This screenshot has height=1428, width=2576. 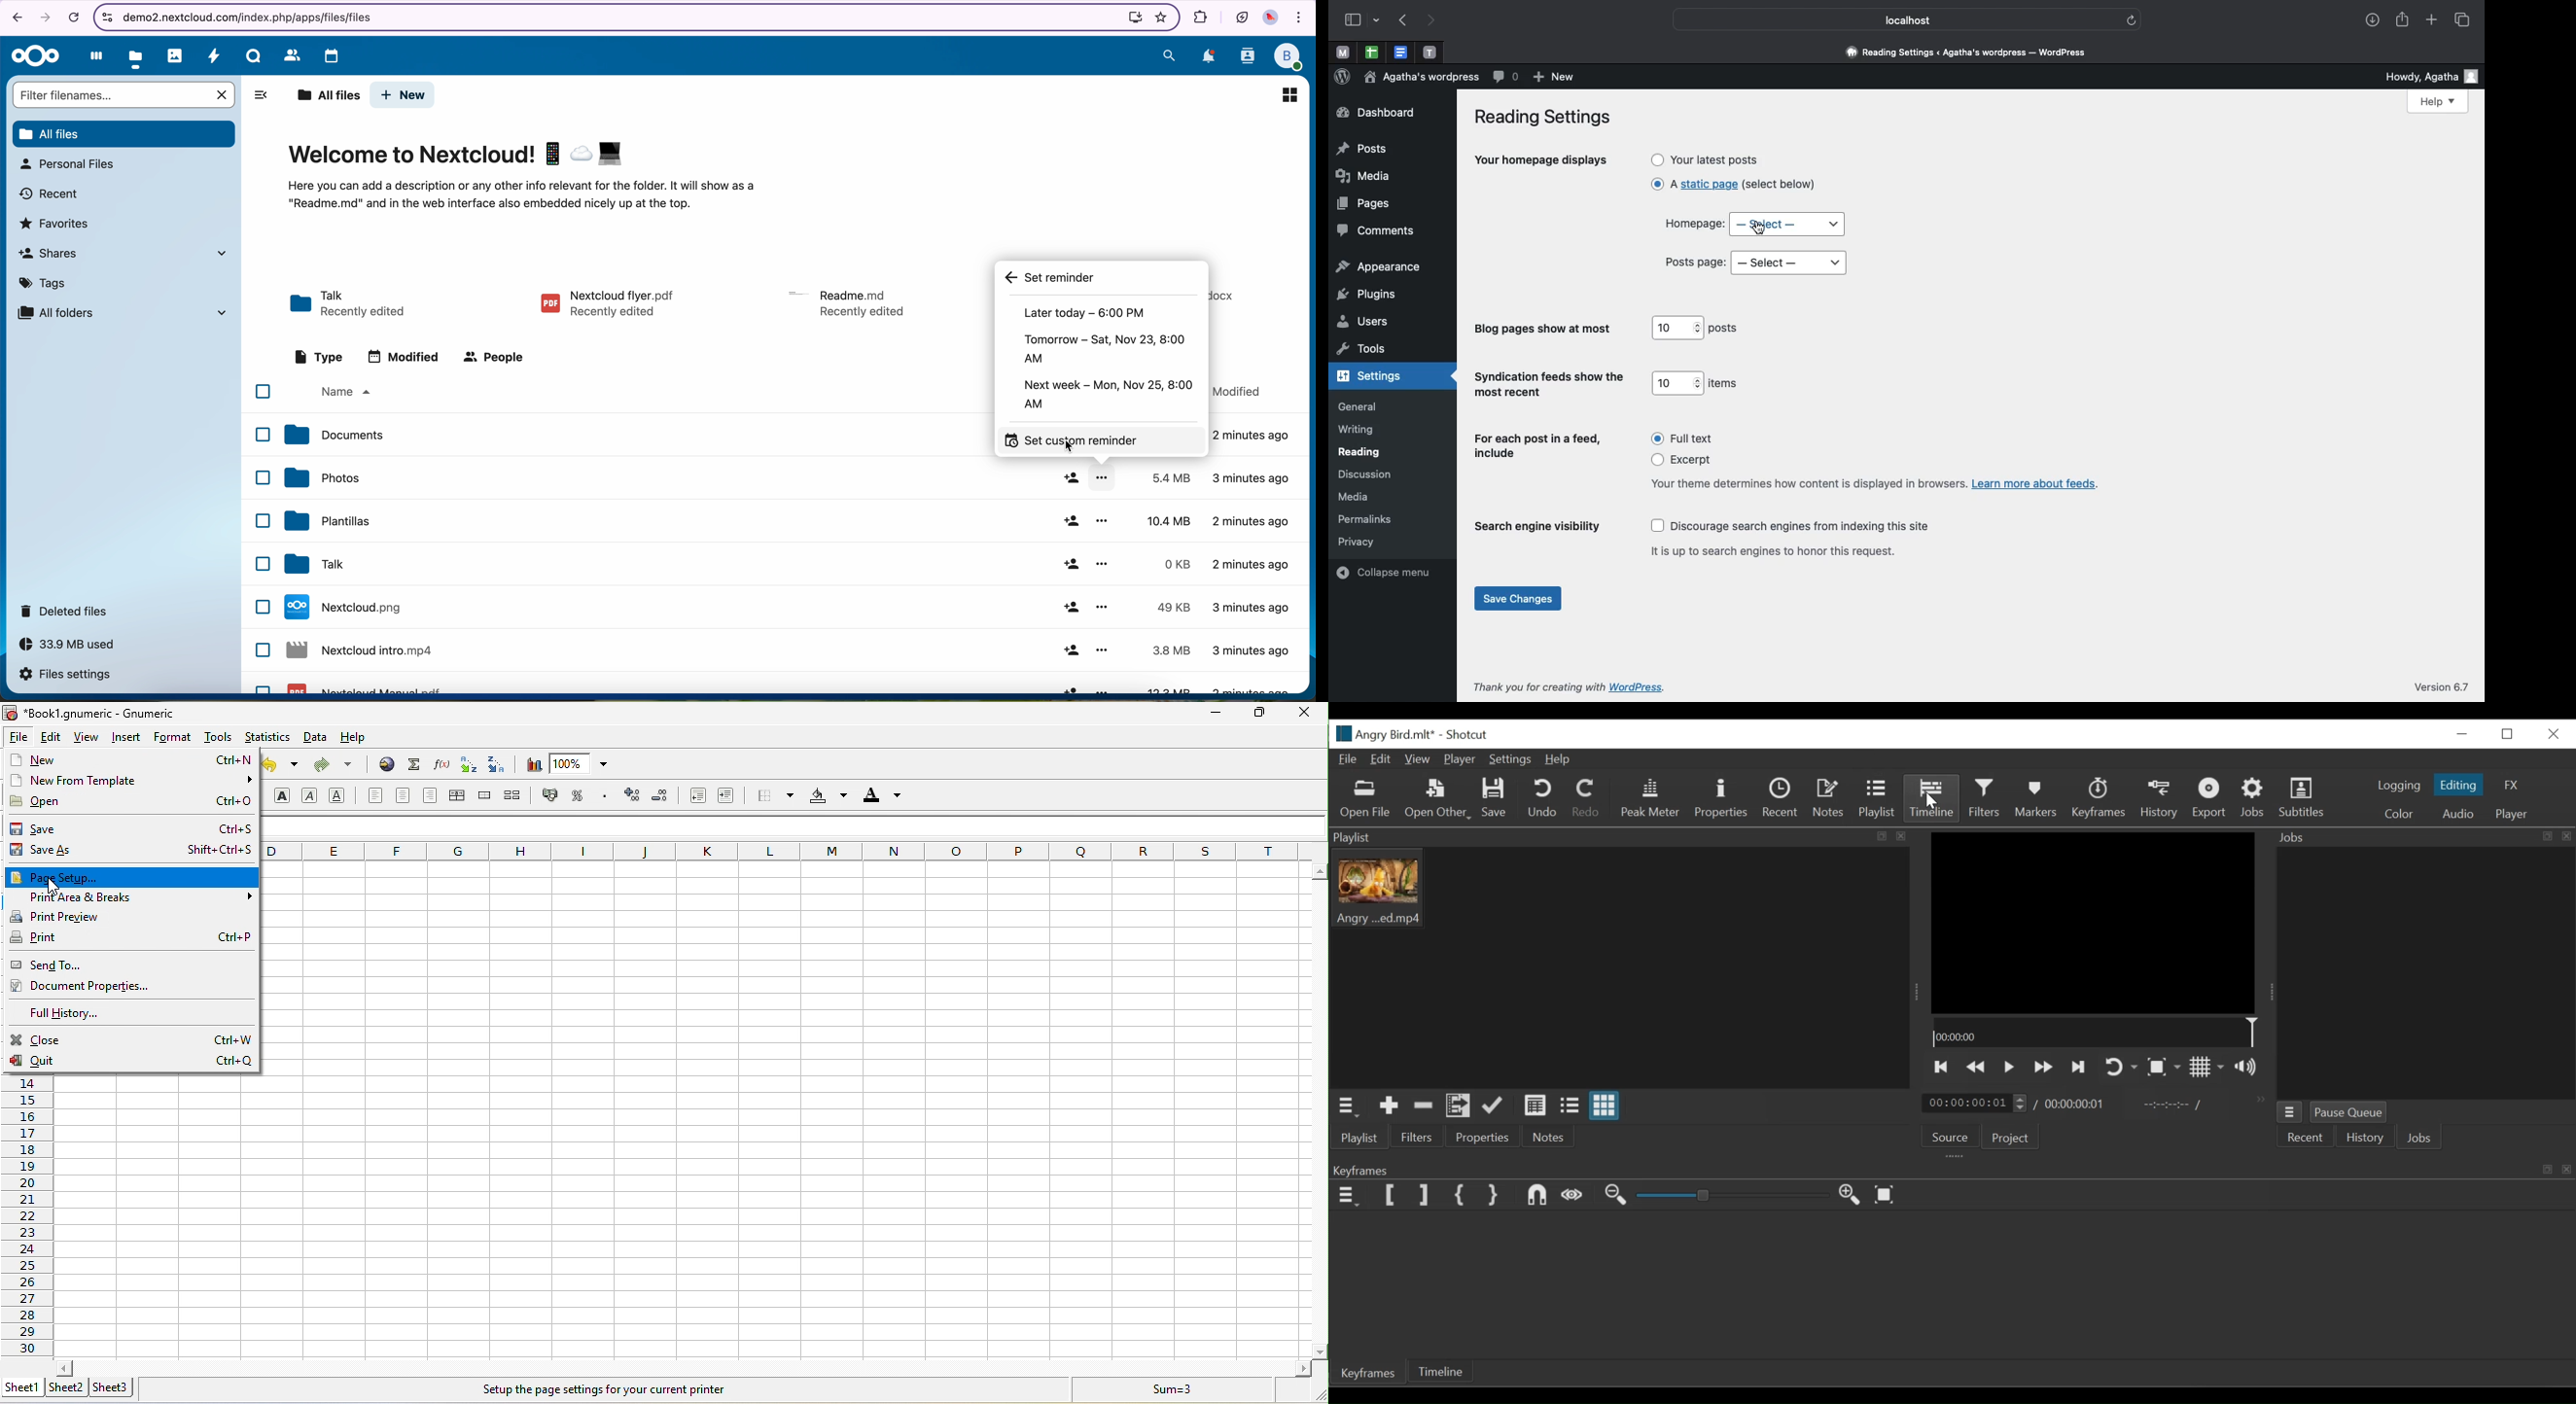 What do you see at coordinates (1377, 19) in the screenshot?
I see `drop-down` at bounding box center [1377, 19].